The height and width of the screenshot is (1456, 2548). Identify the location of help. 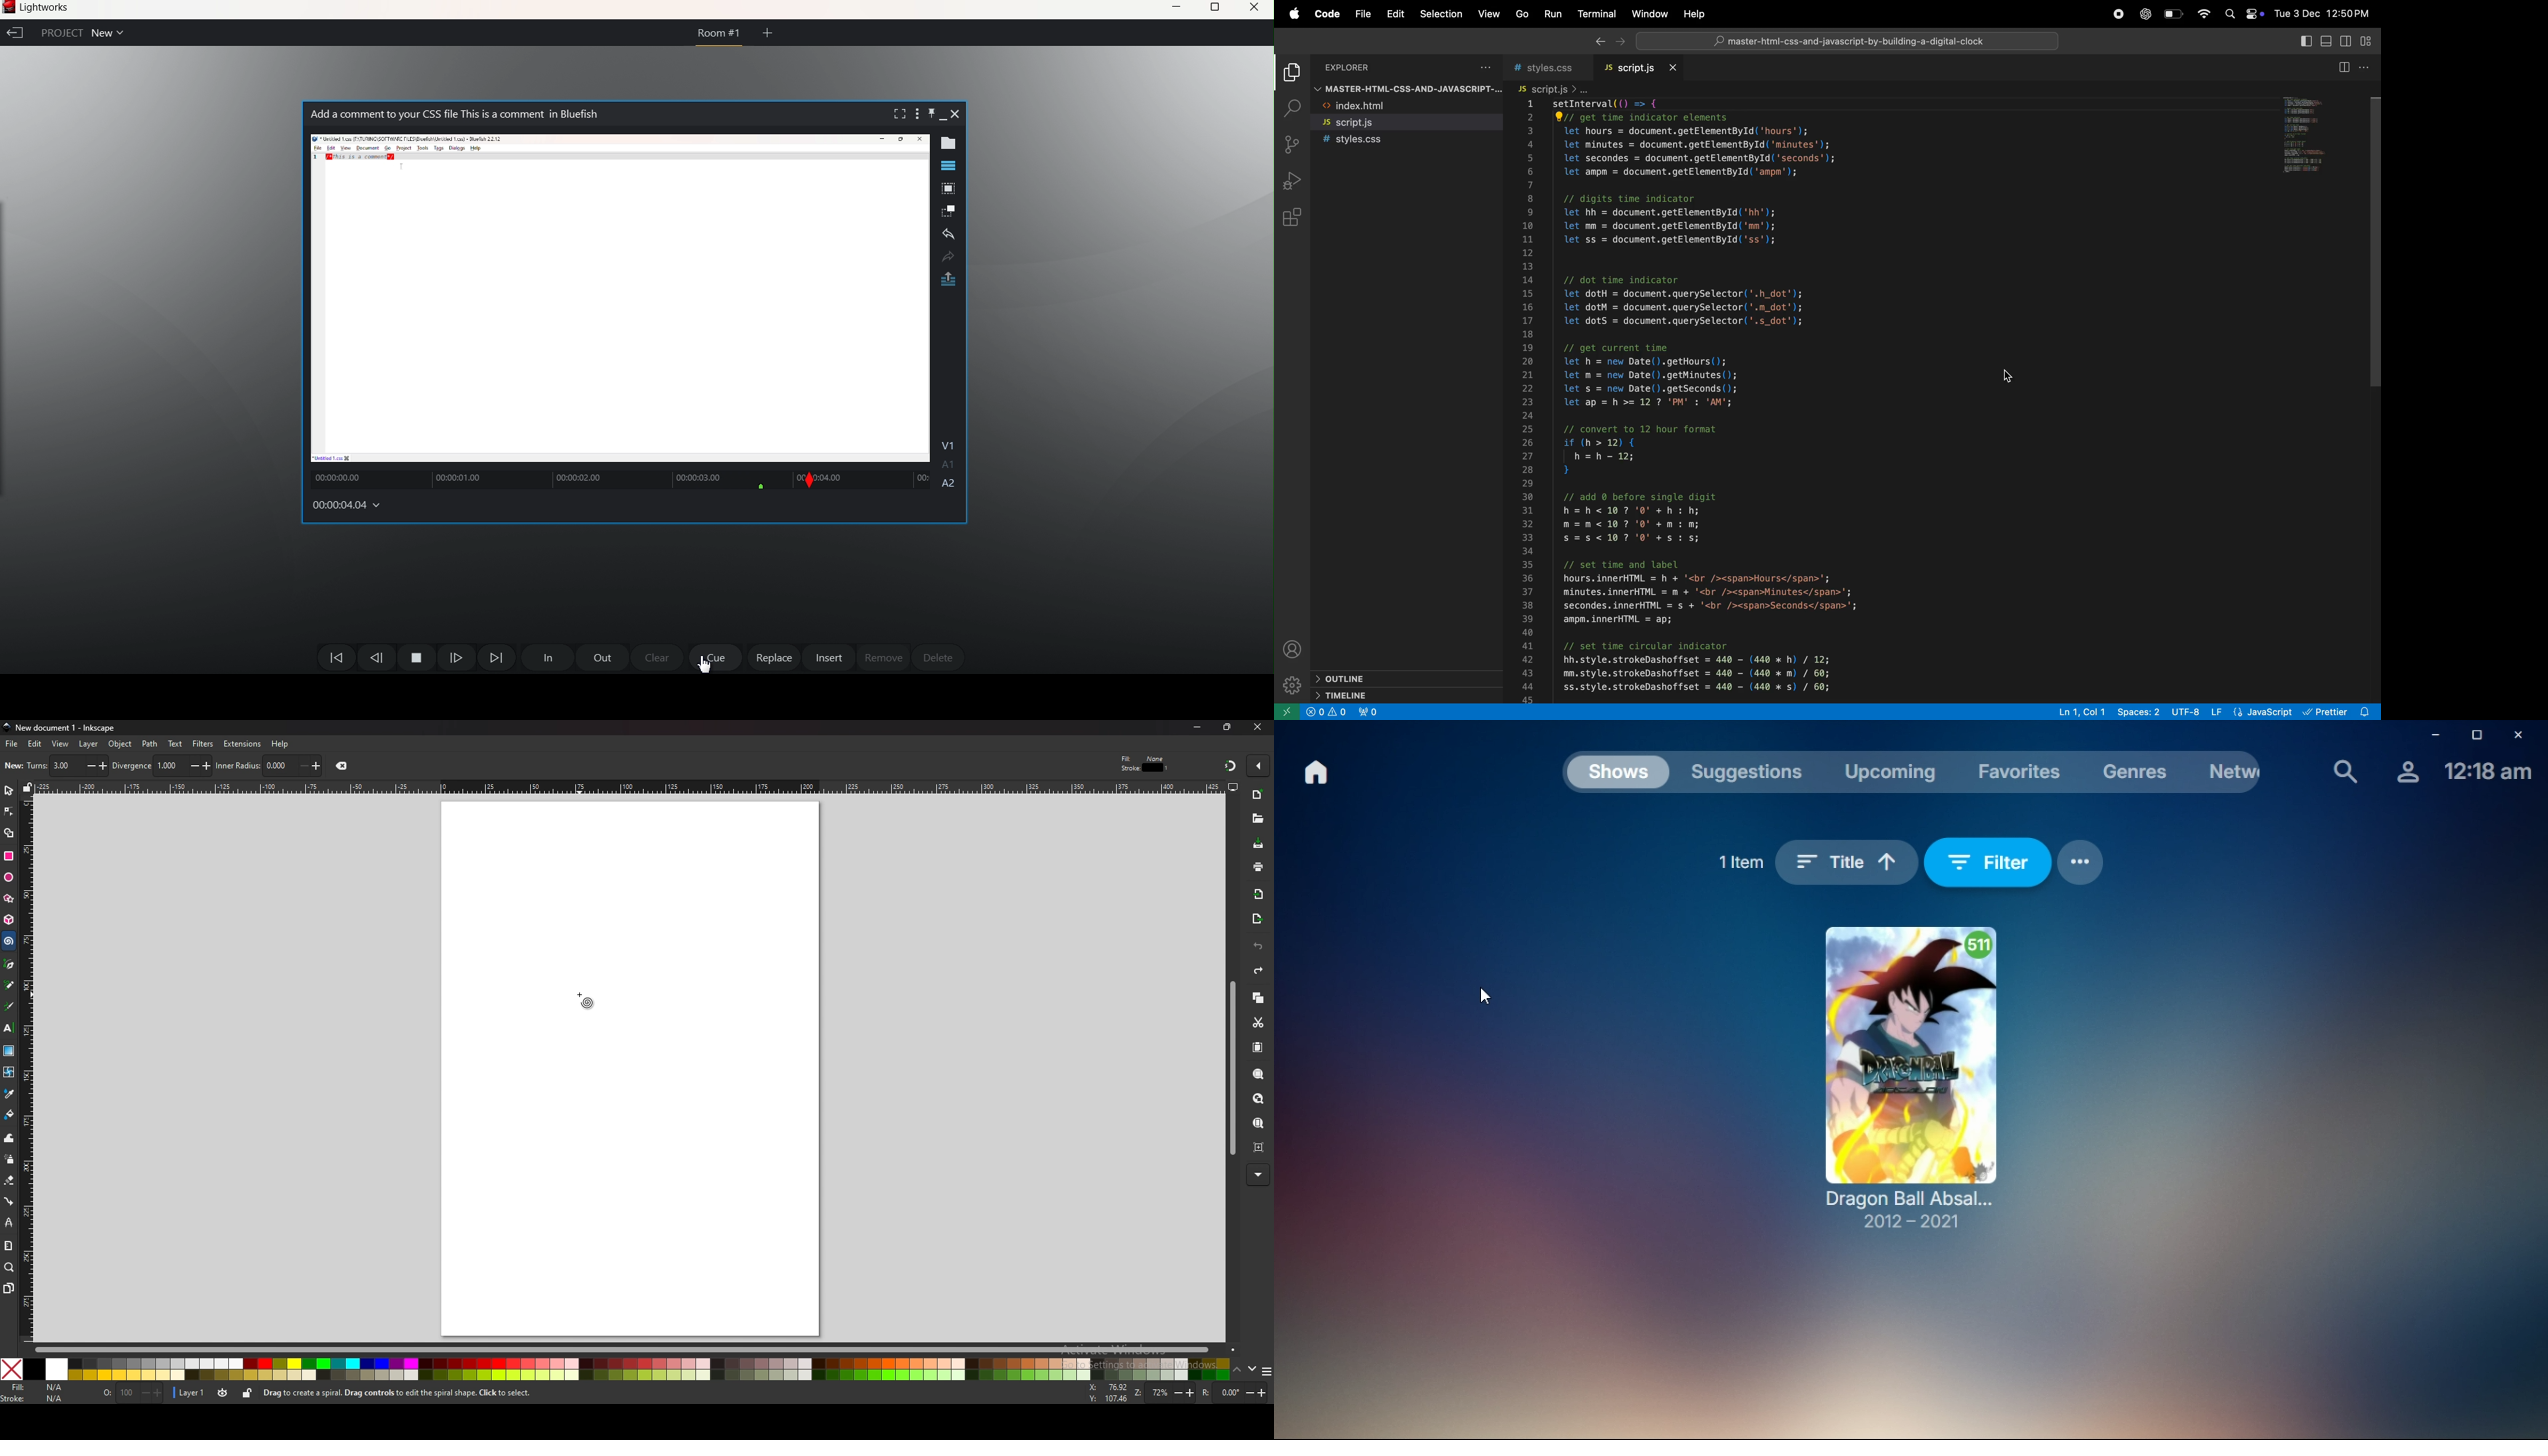
(280, 744).